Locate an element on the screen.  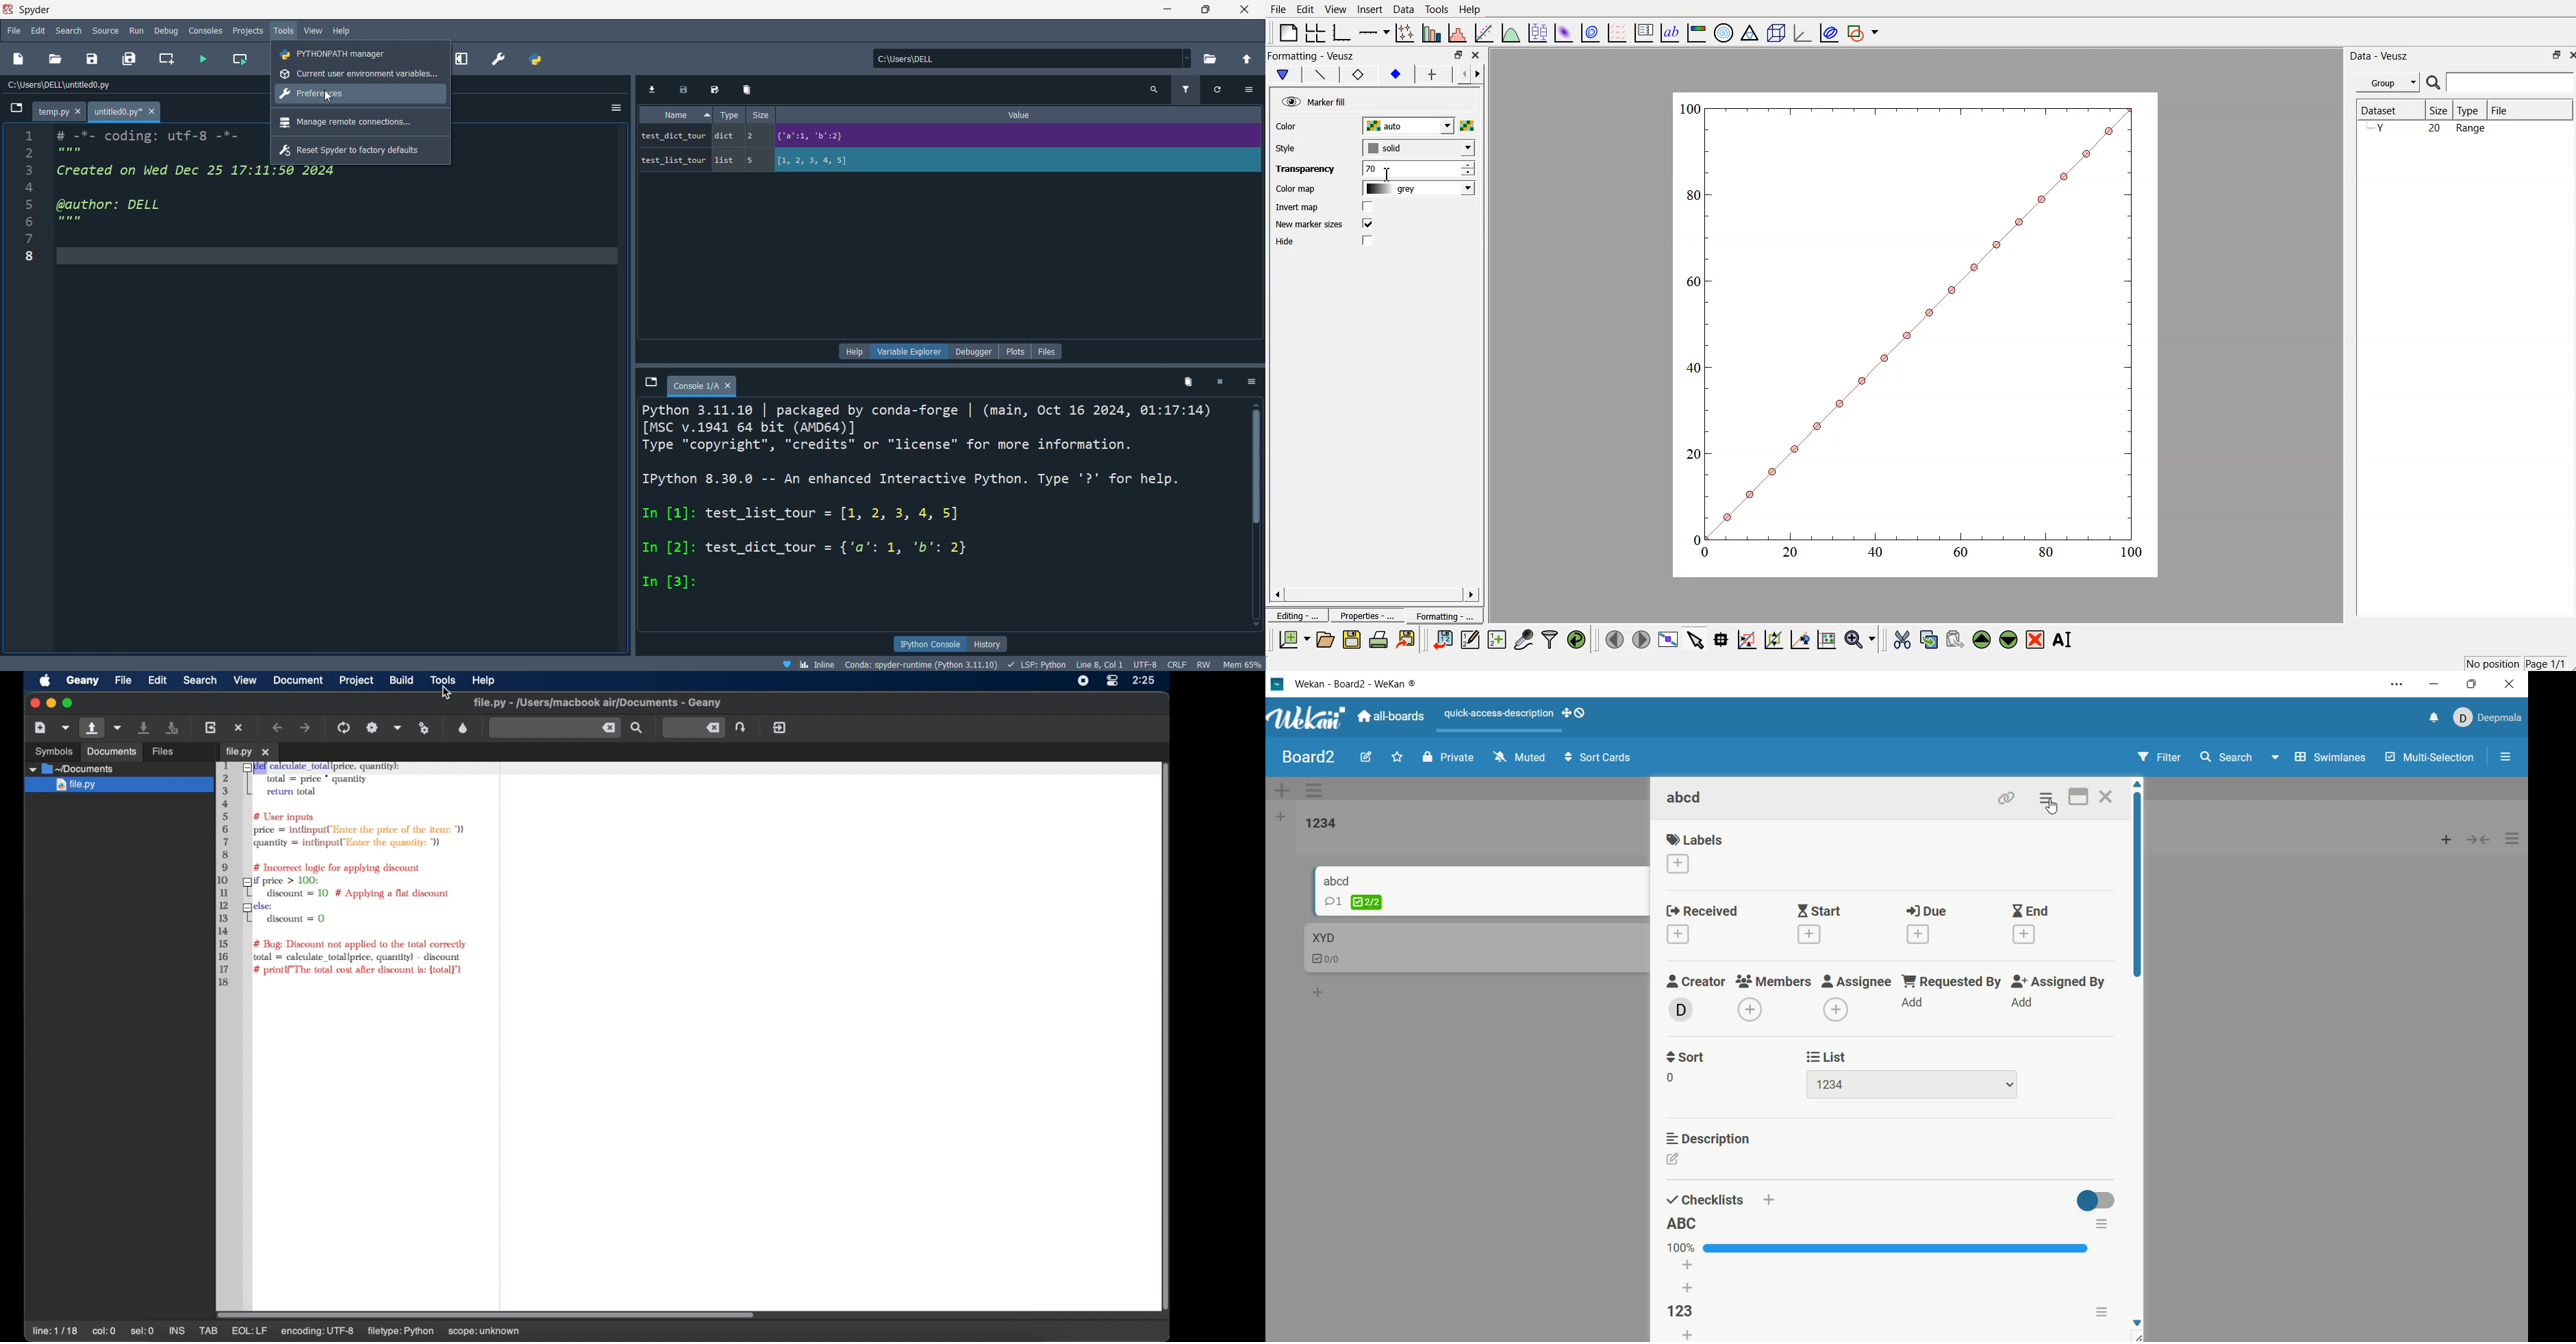
new file is located at coordinates (21, 59).